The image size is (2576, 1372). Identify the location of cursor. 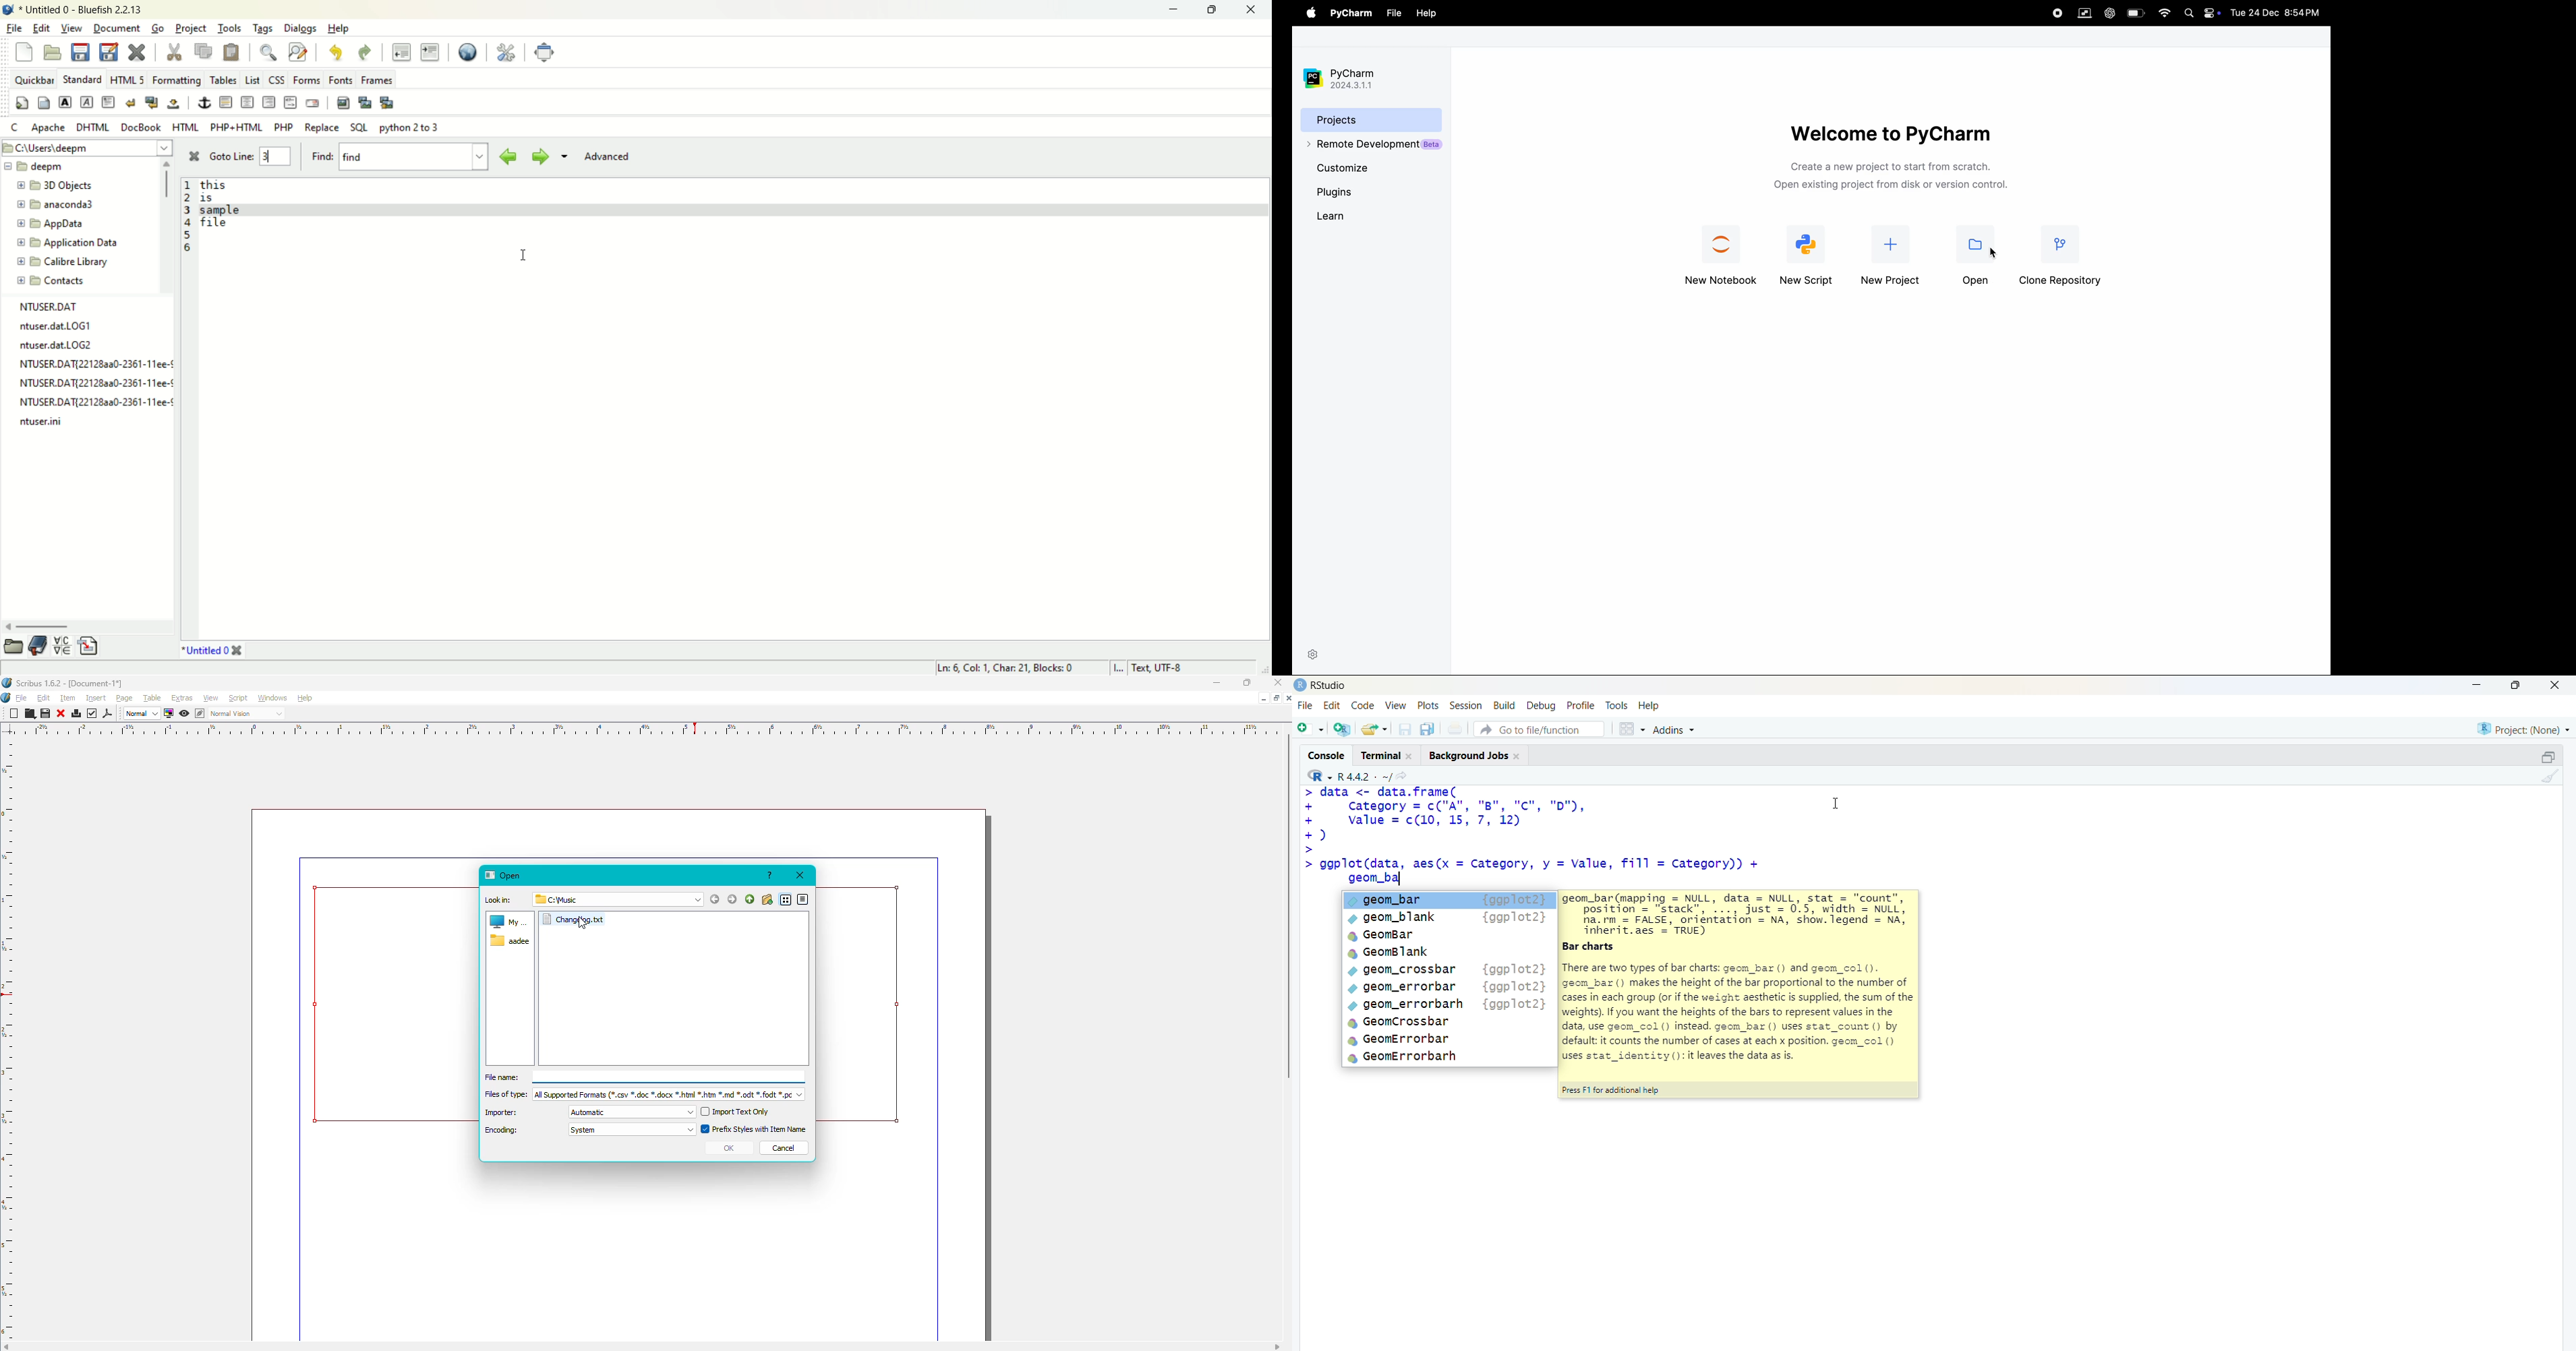
(582, 921).